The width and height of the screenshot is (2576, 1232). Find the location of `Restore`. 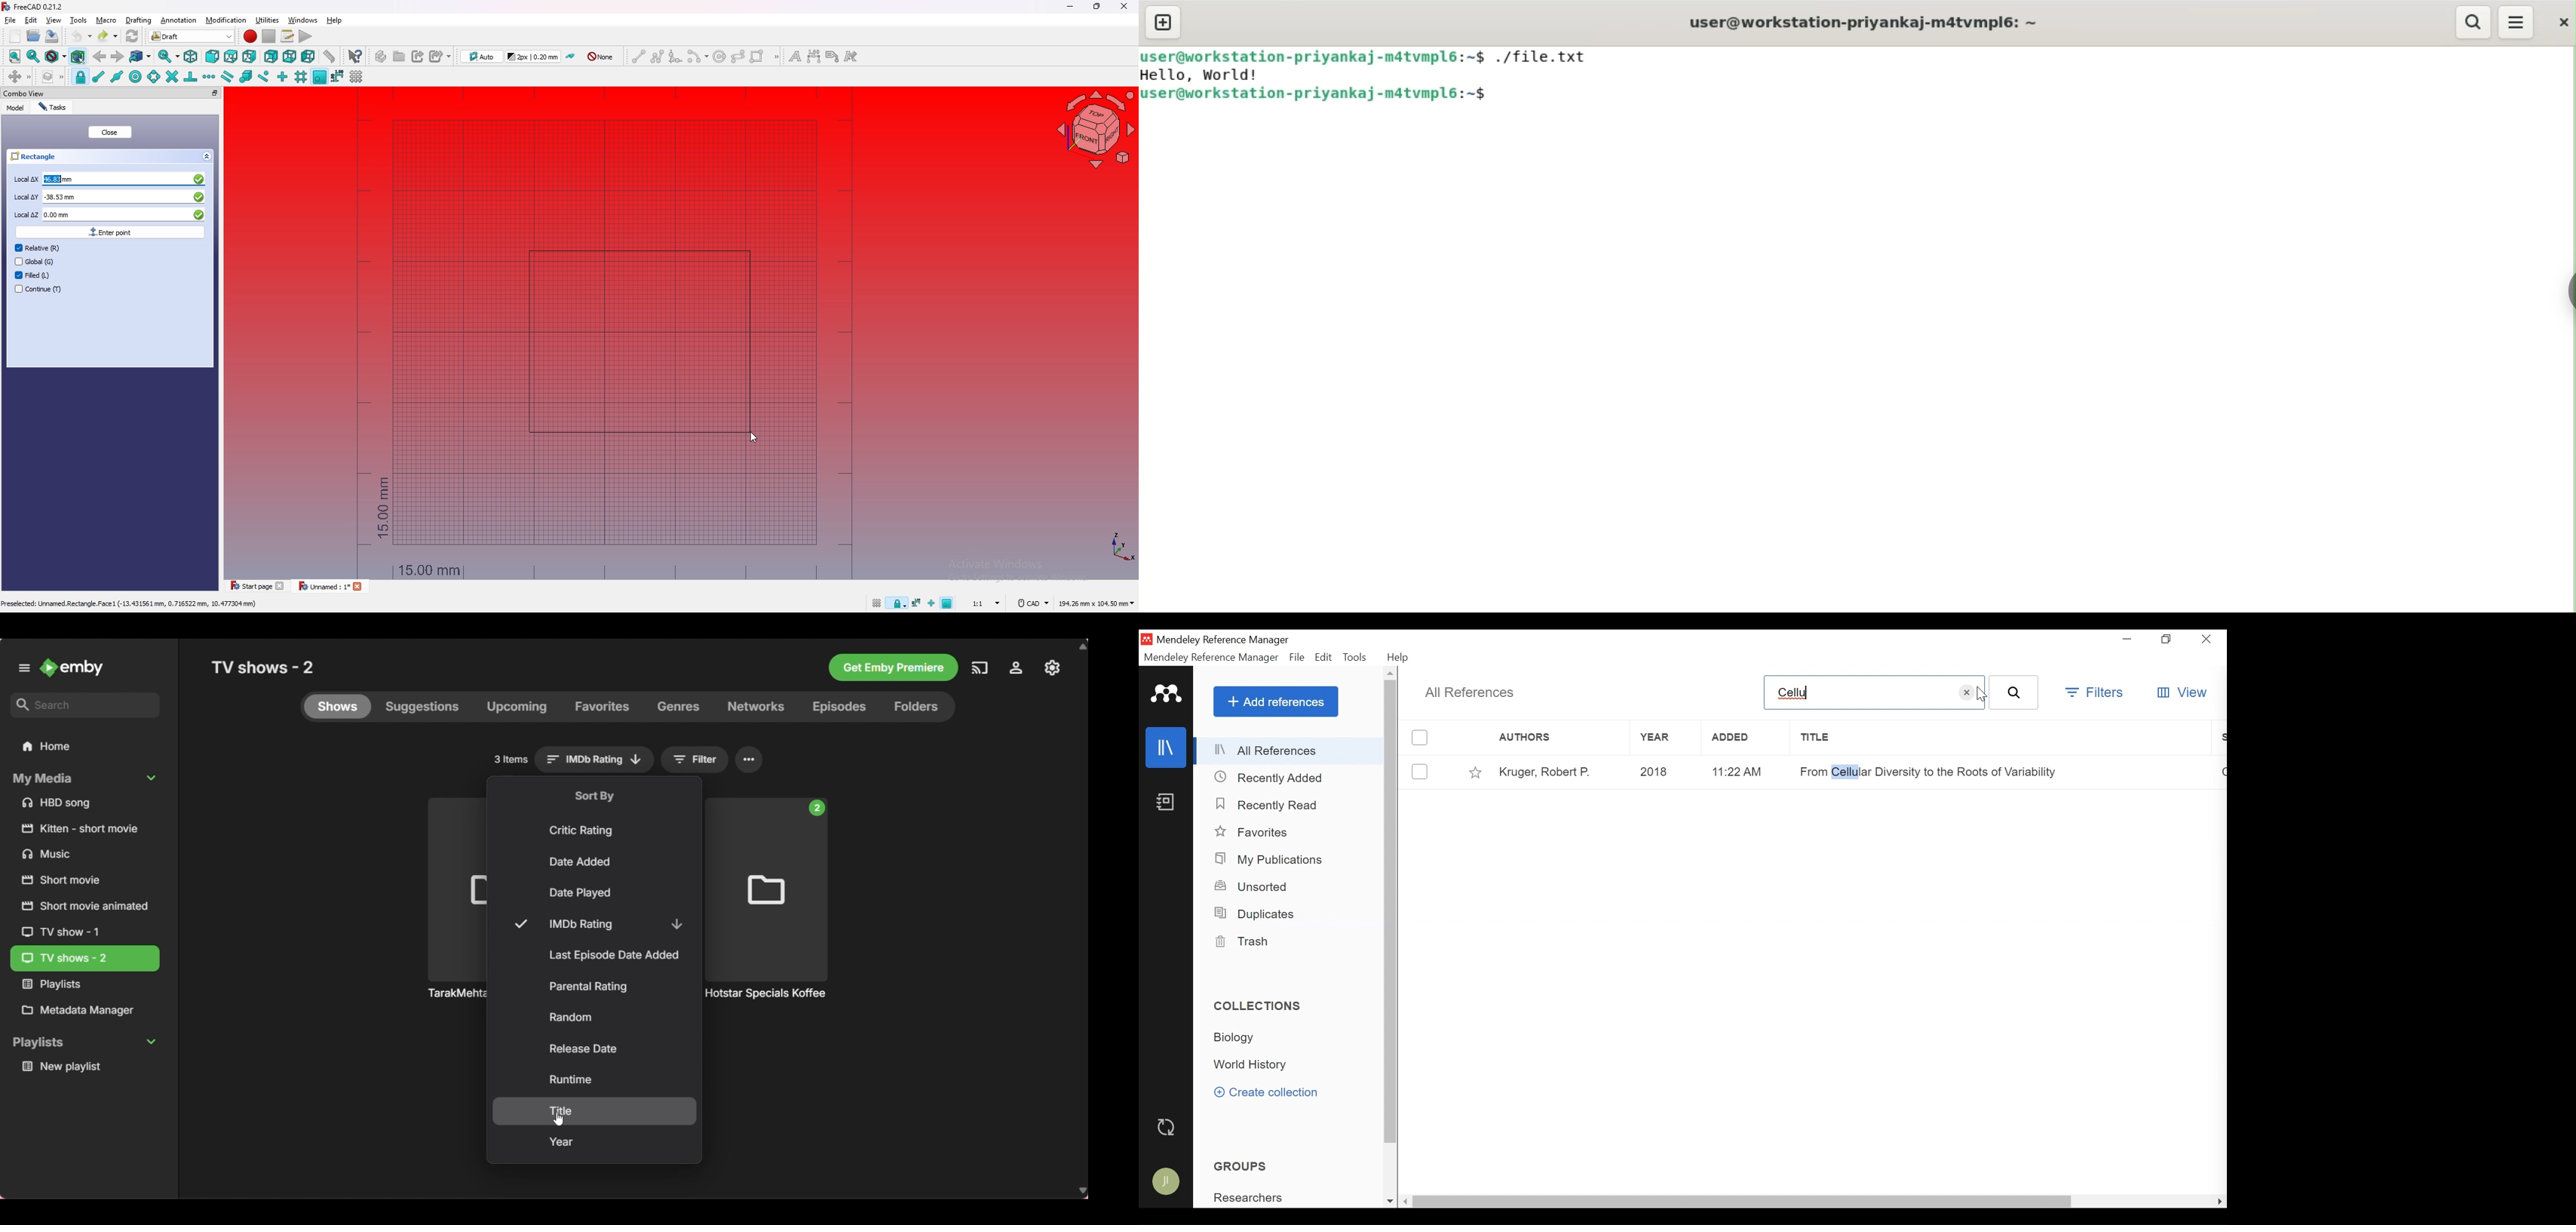

Restore is located at coordinates (2167, 639).